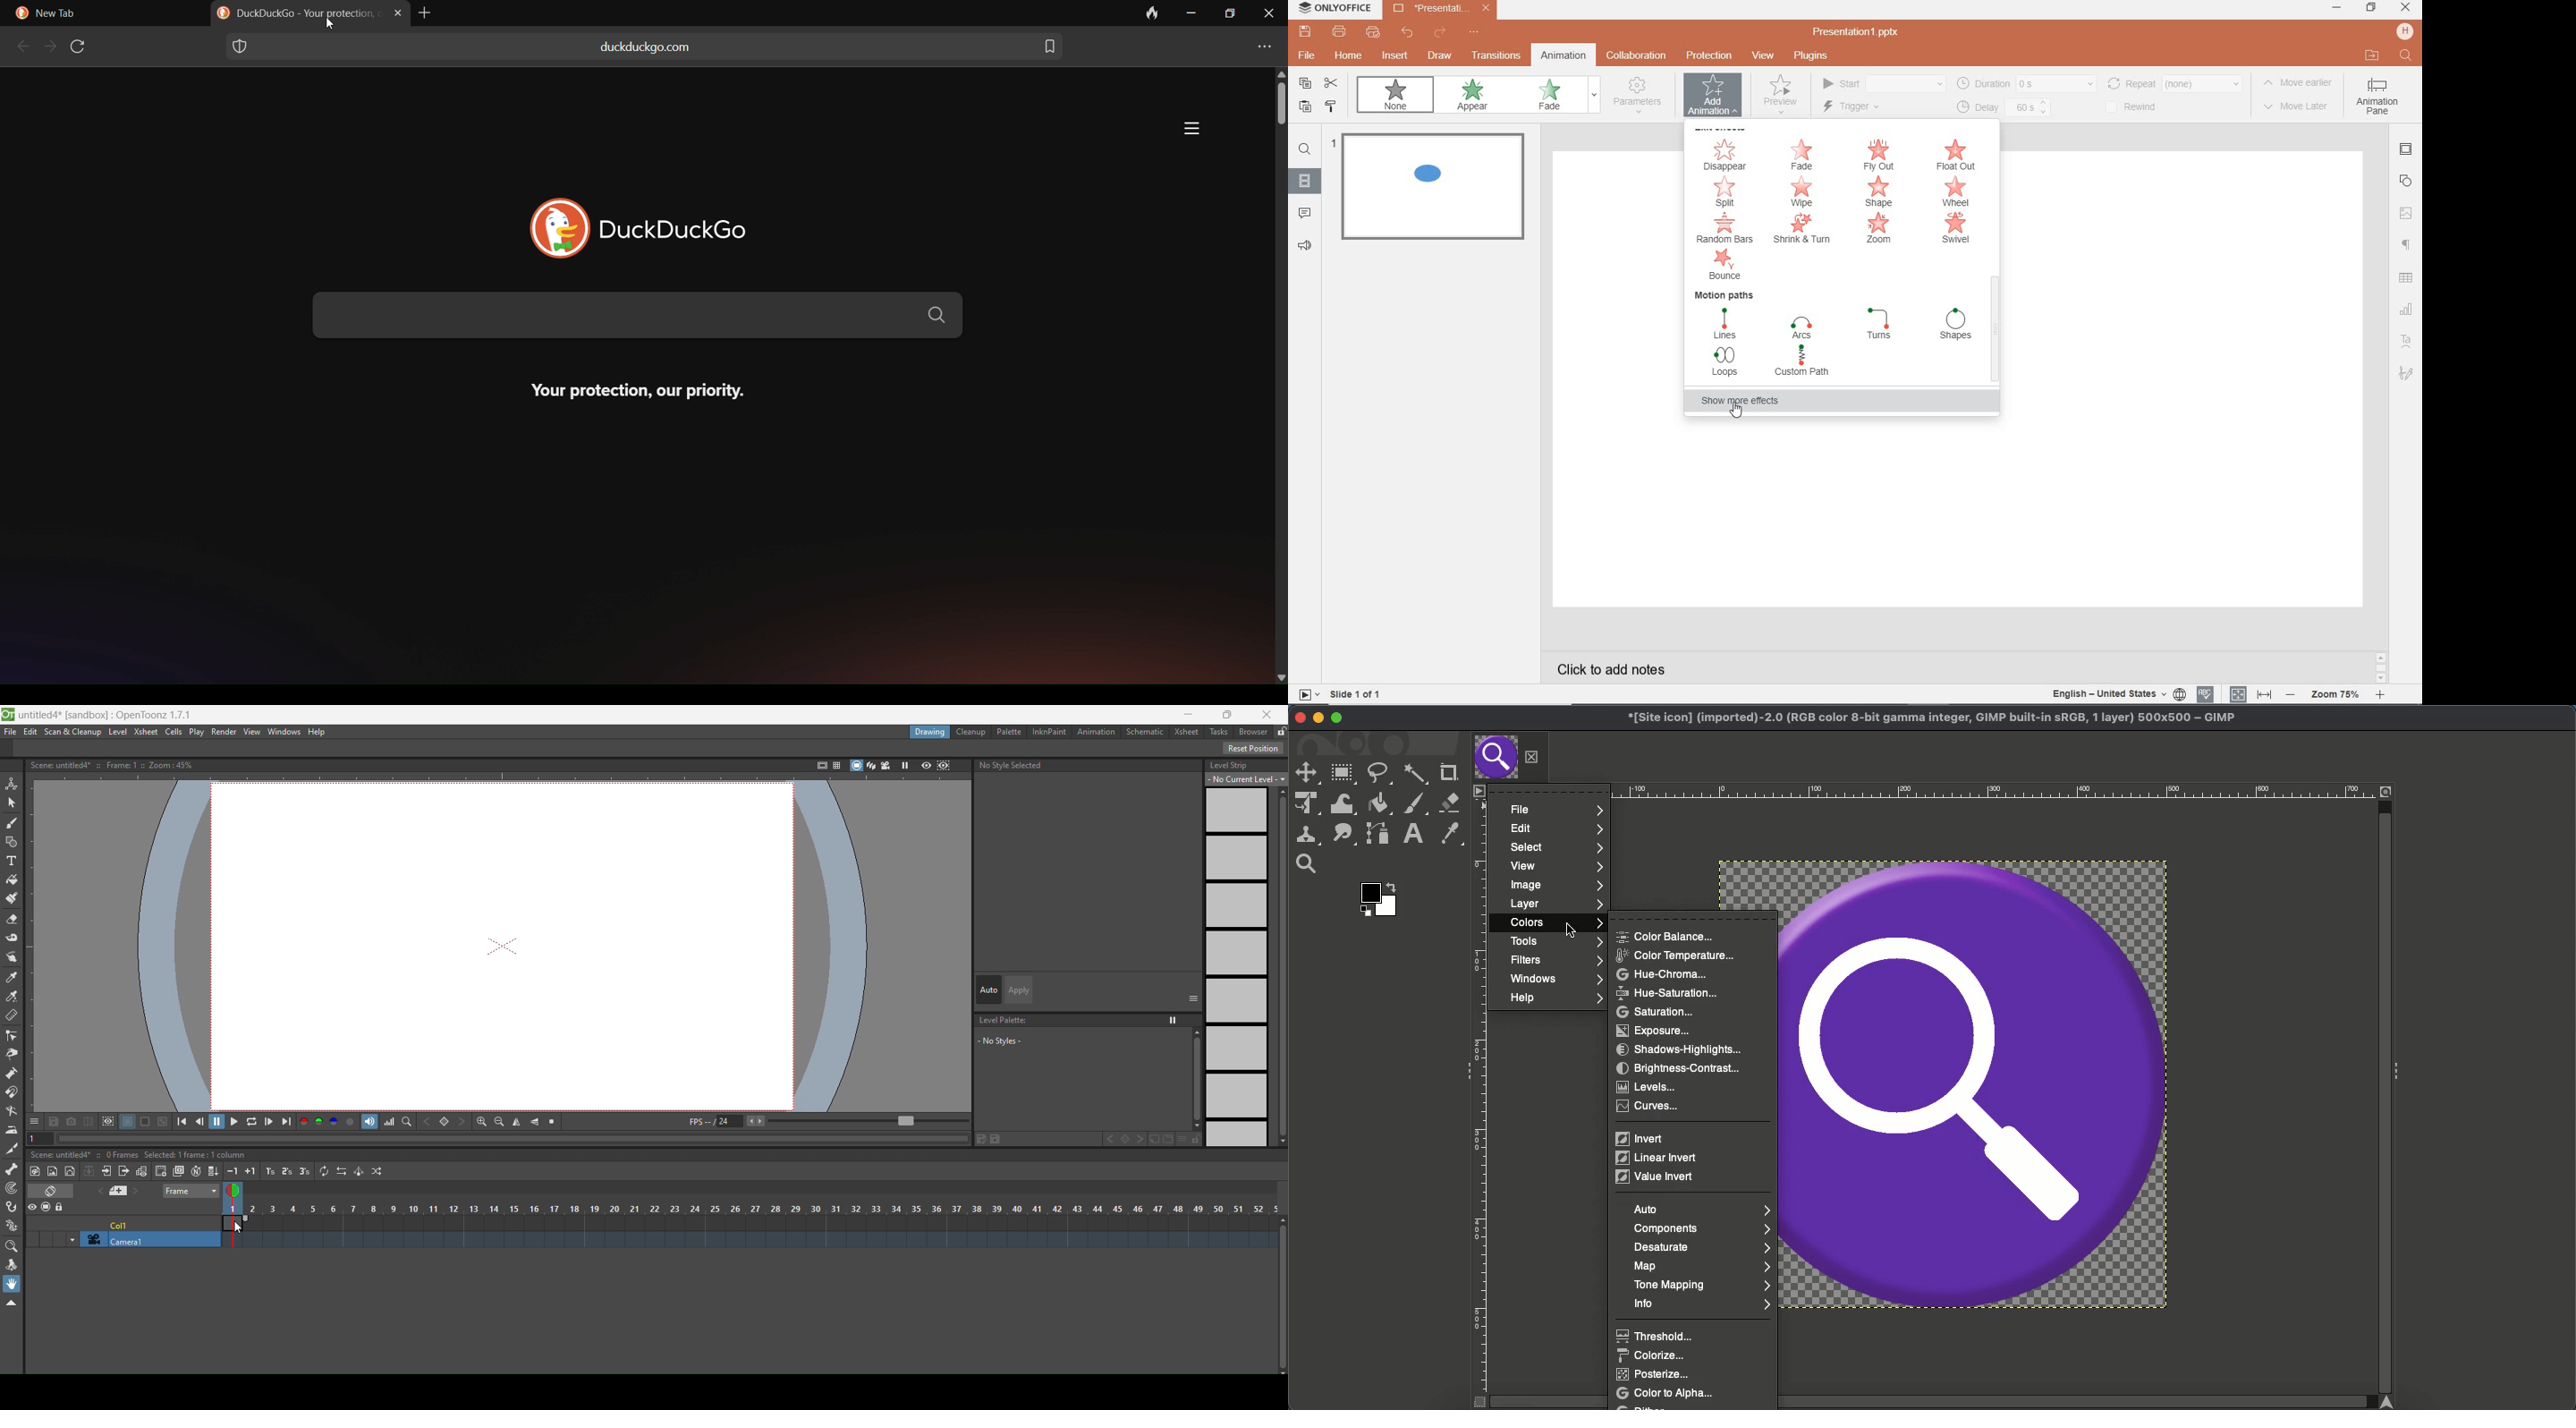 This screenshot has height=1428, width=2576. Describe the element at coordinates (1807, 192) in the screenshot. I see `WIPE` at that location.